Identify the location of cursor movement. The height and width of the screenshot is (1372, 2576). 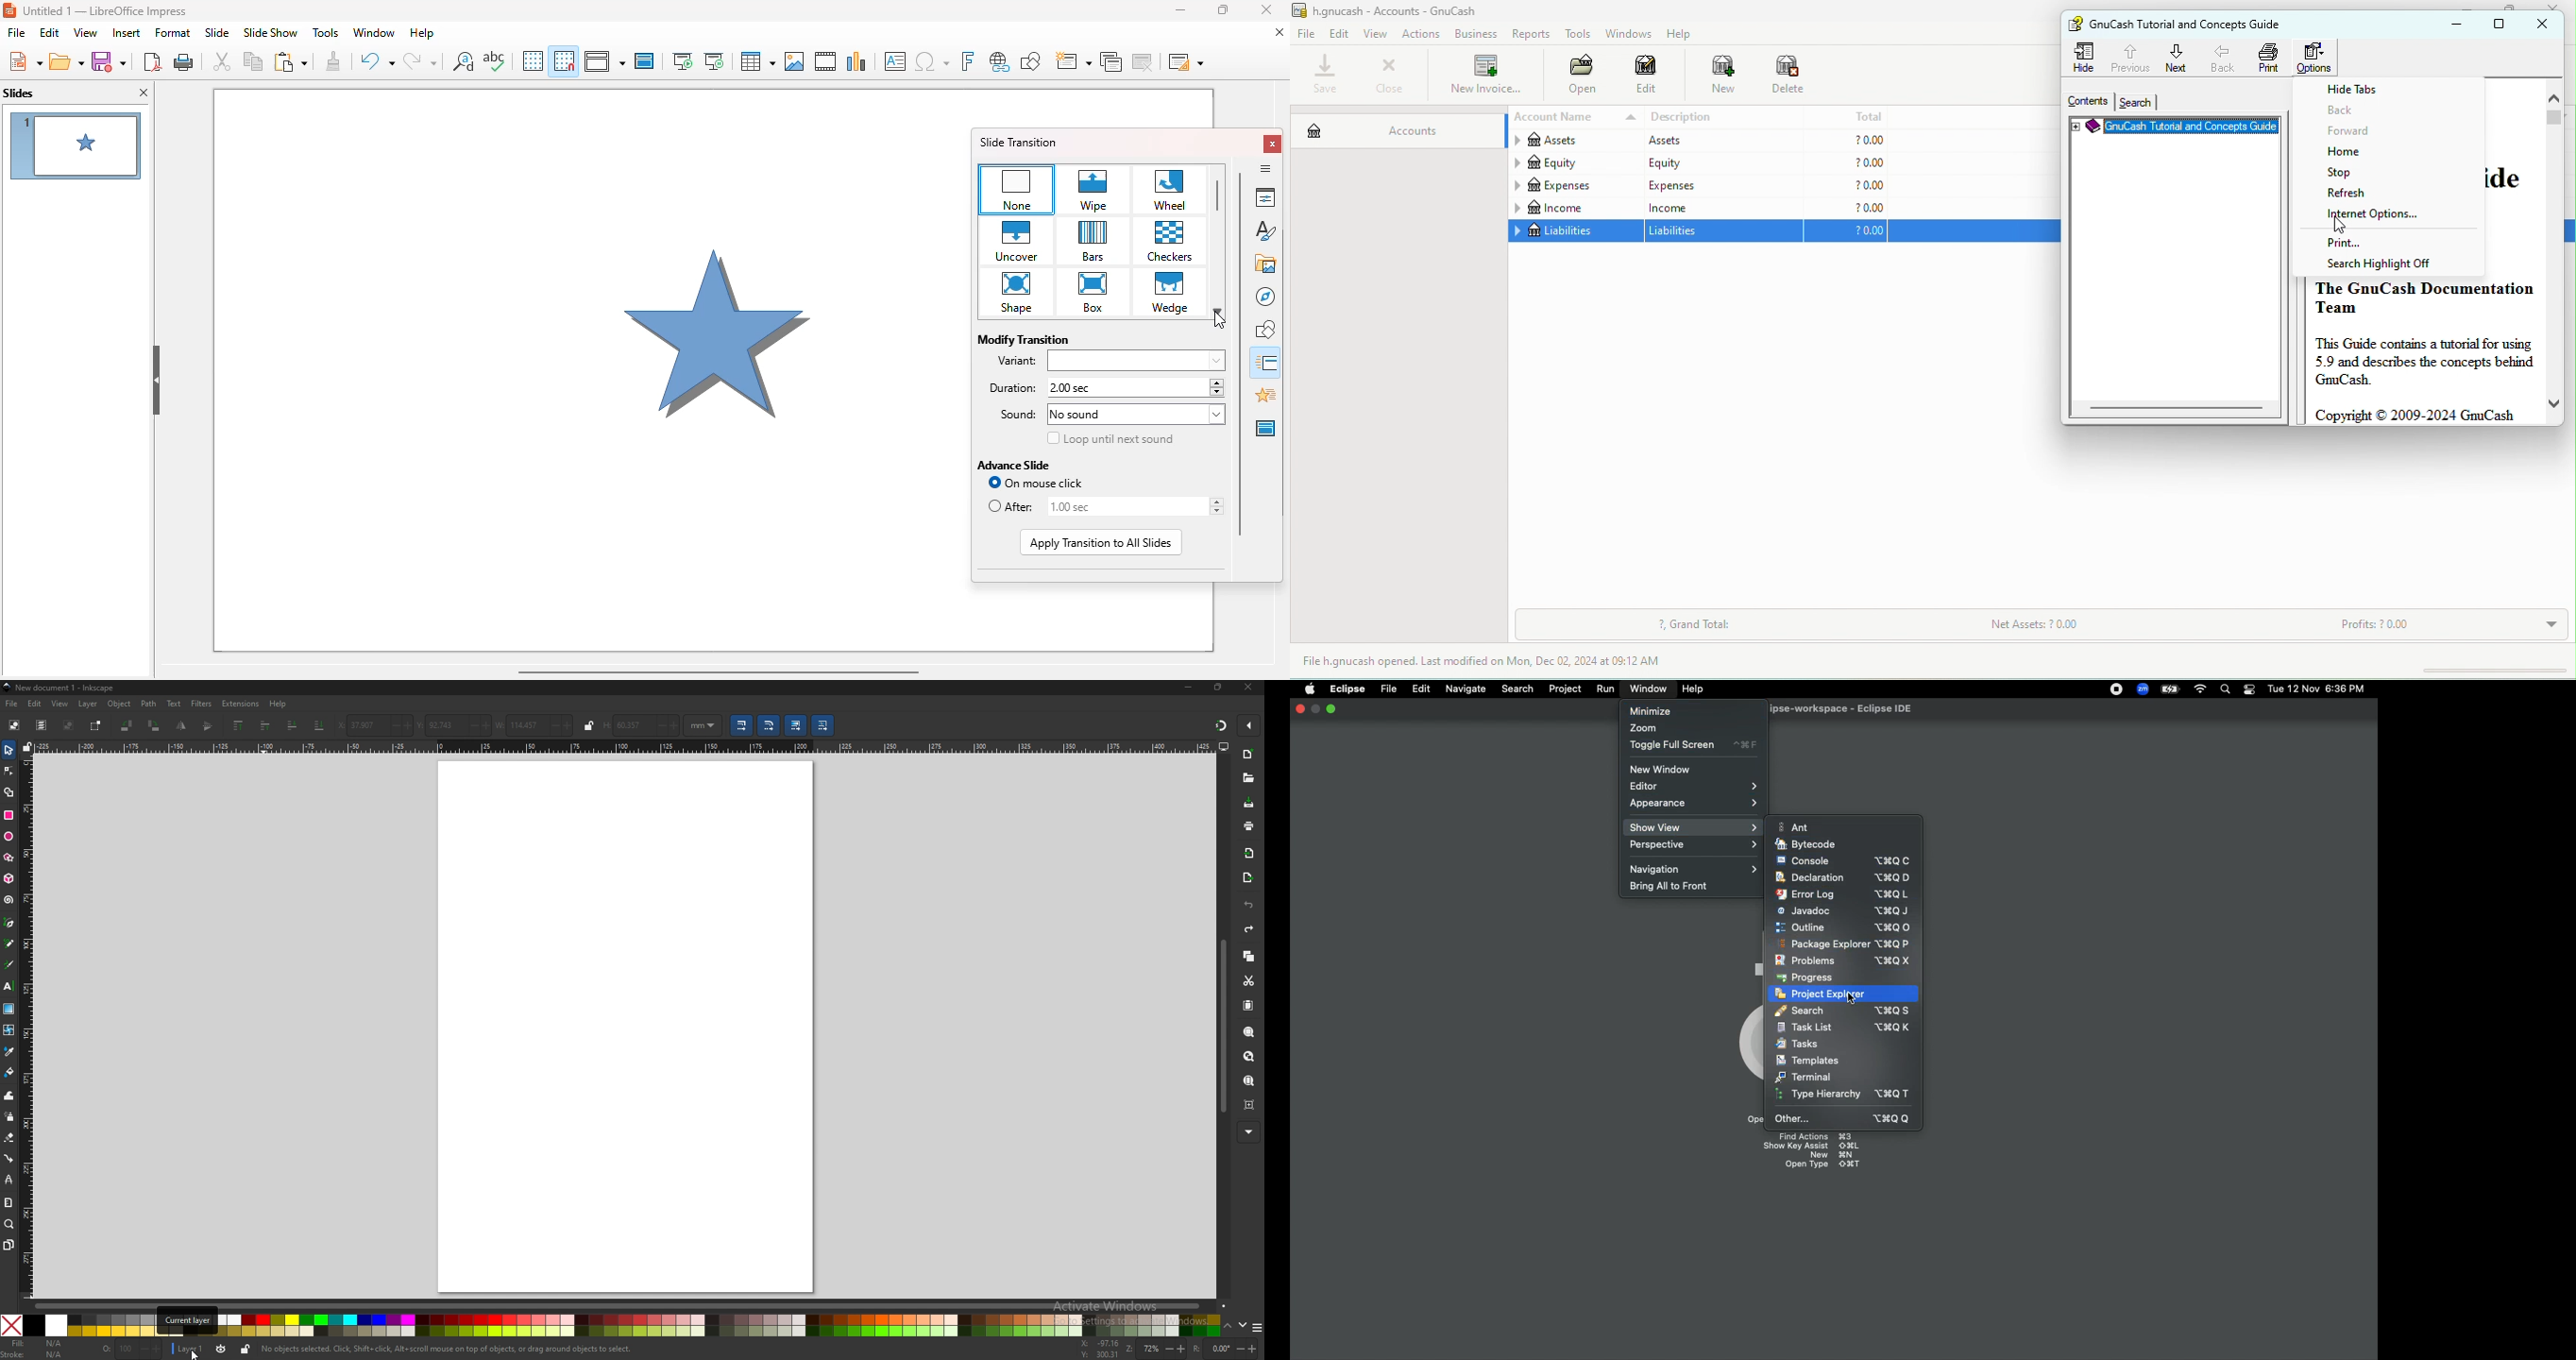
(2336, 225).